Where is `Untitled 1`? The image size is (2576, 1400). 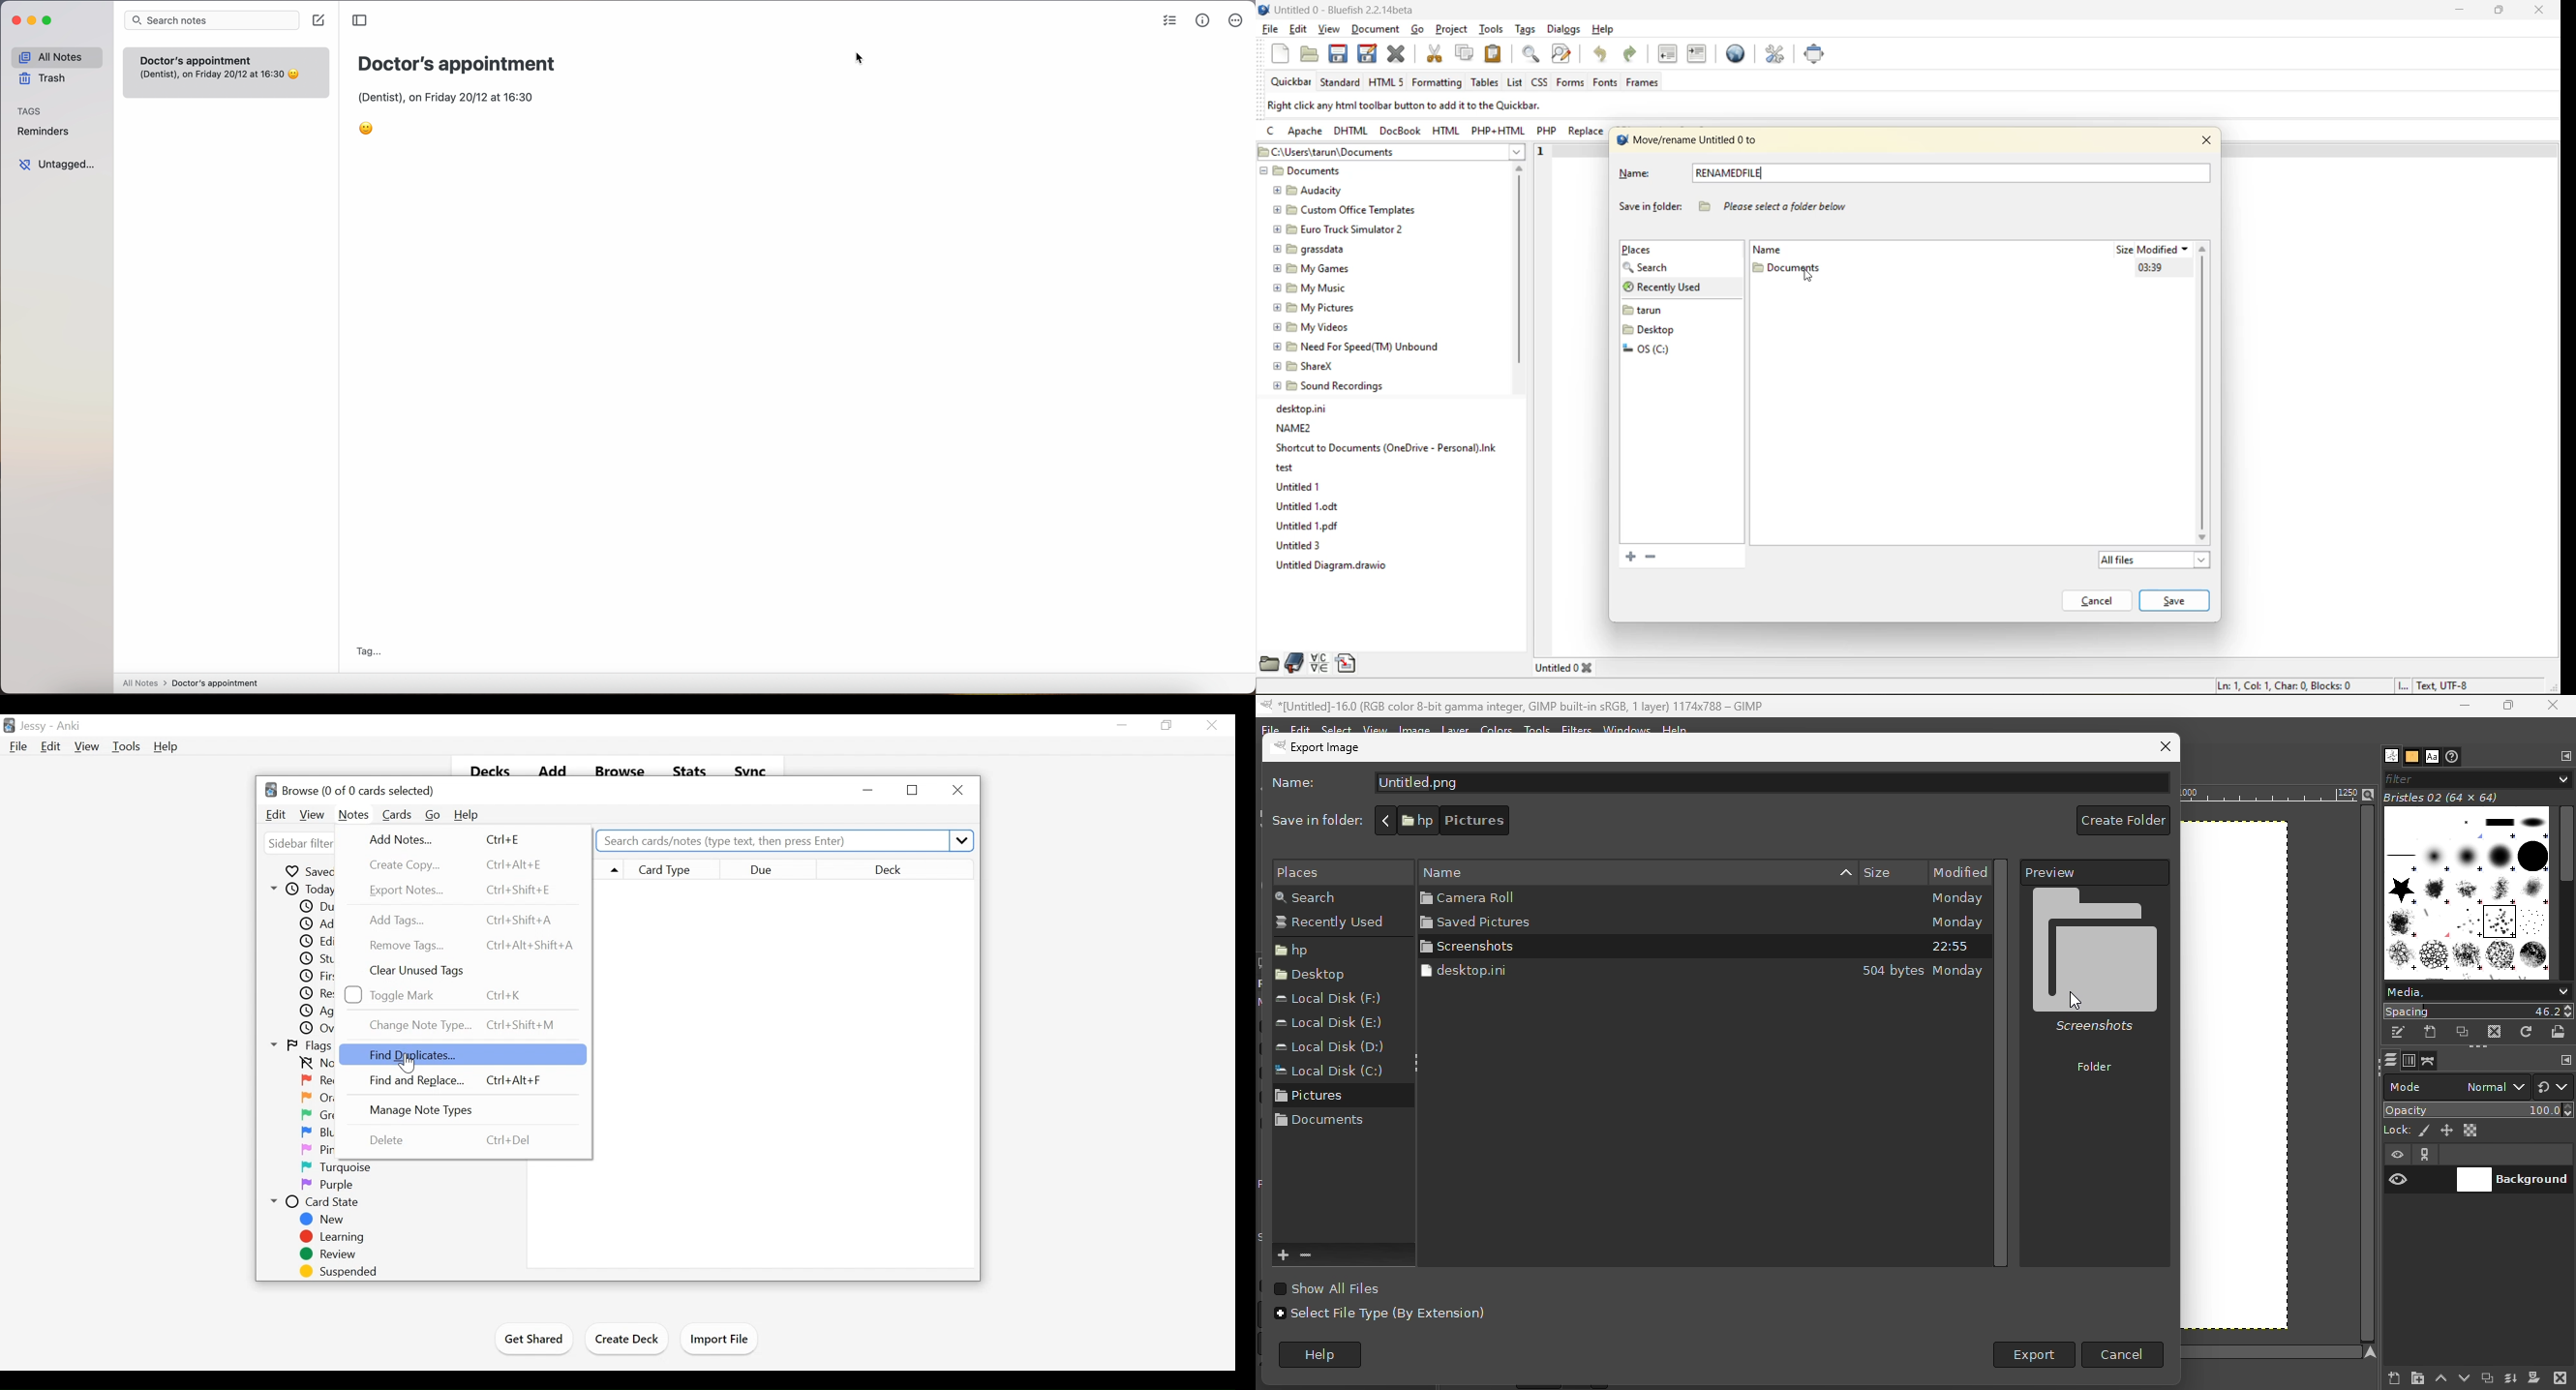
Untitled 1 is located at coordinates (1300, 486).